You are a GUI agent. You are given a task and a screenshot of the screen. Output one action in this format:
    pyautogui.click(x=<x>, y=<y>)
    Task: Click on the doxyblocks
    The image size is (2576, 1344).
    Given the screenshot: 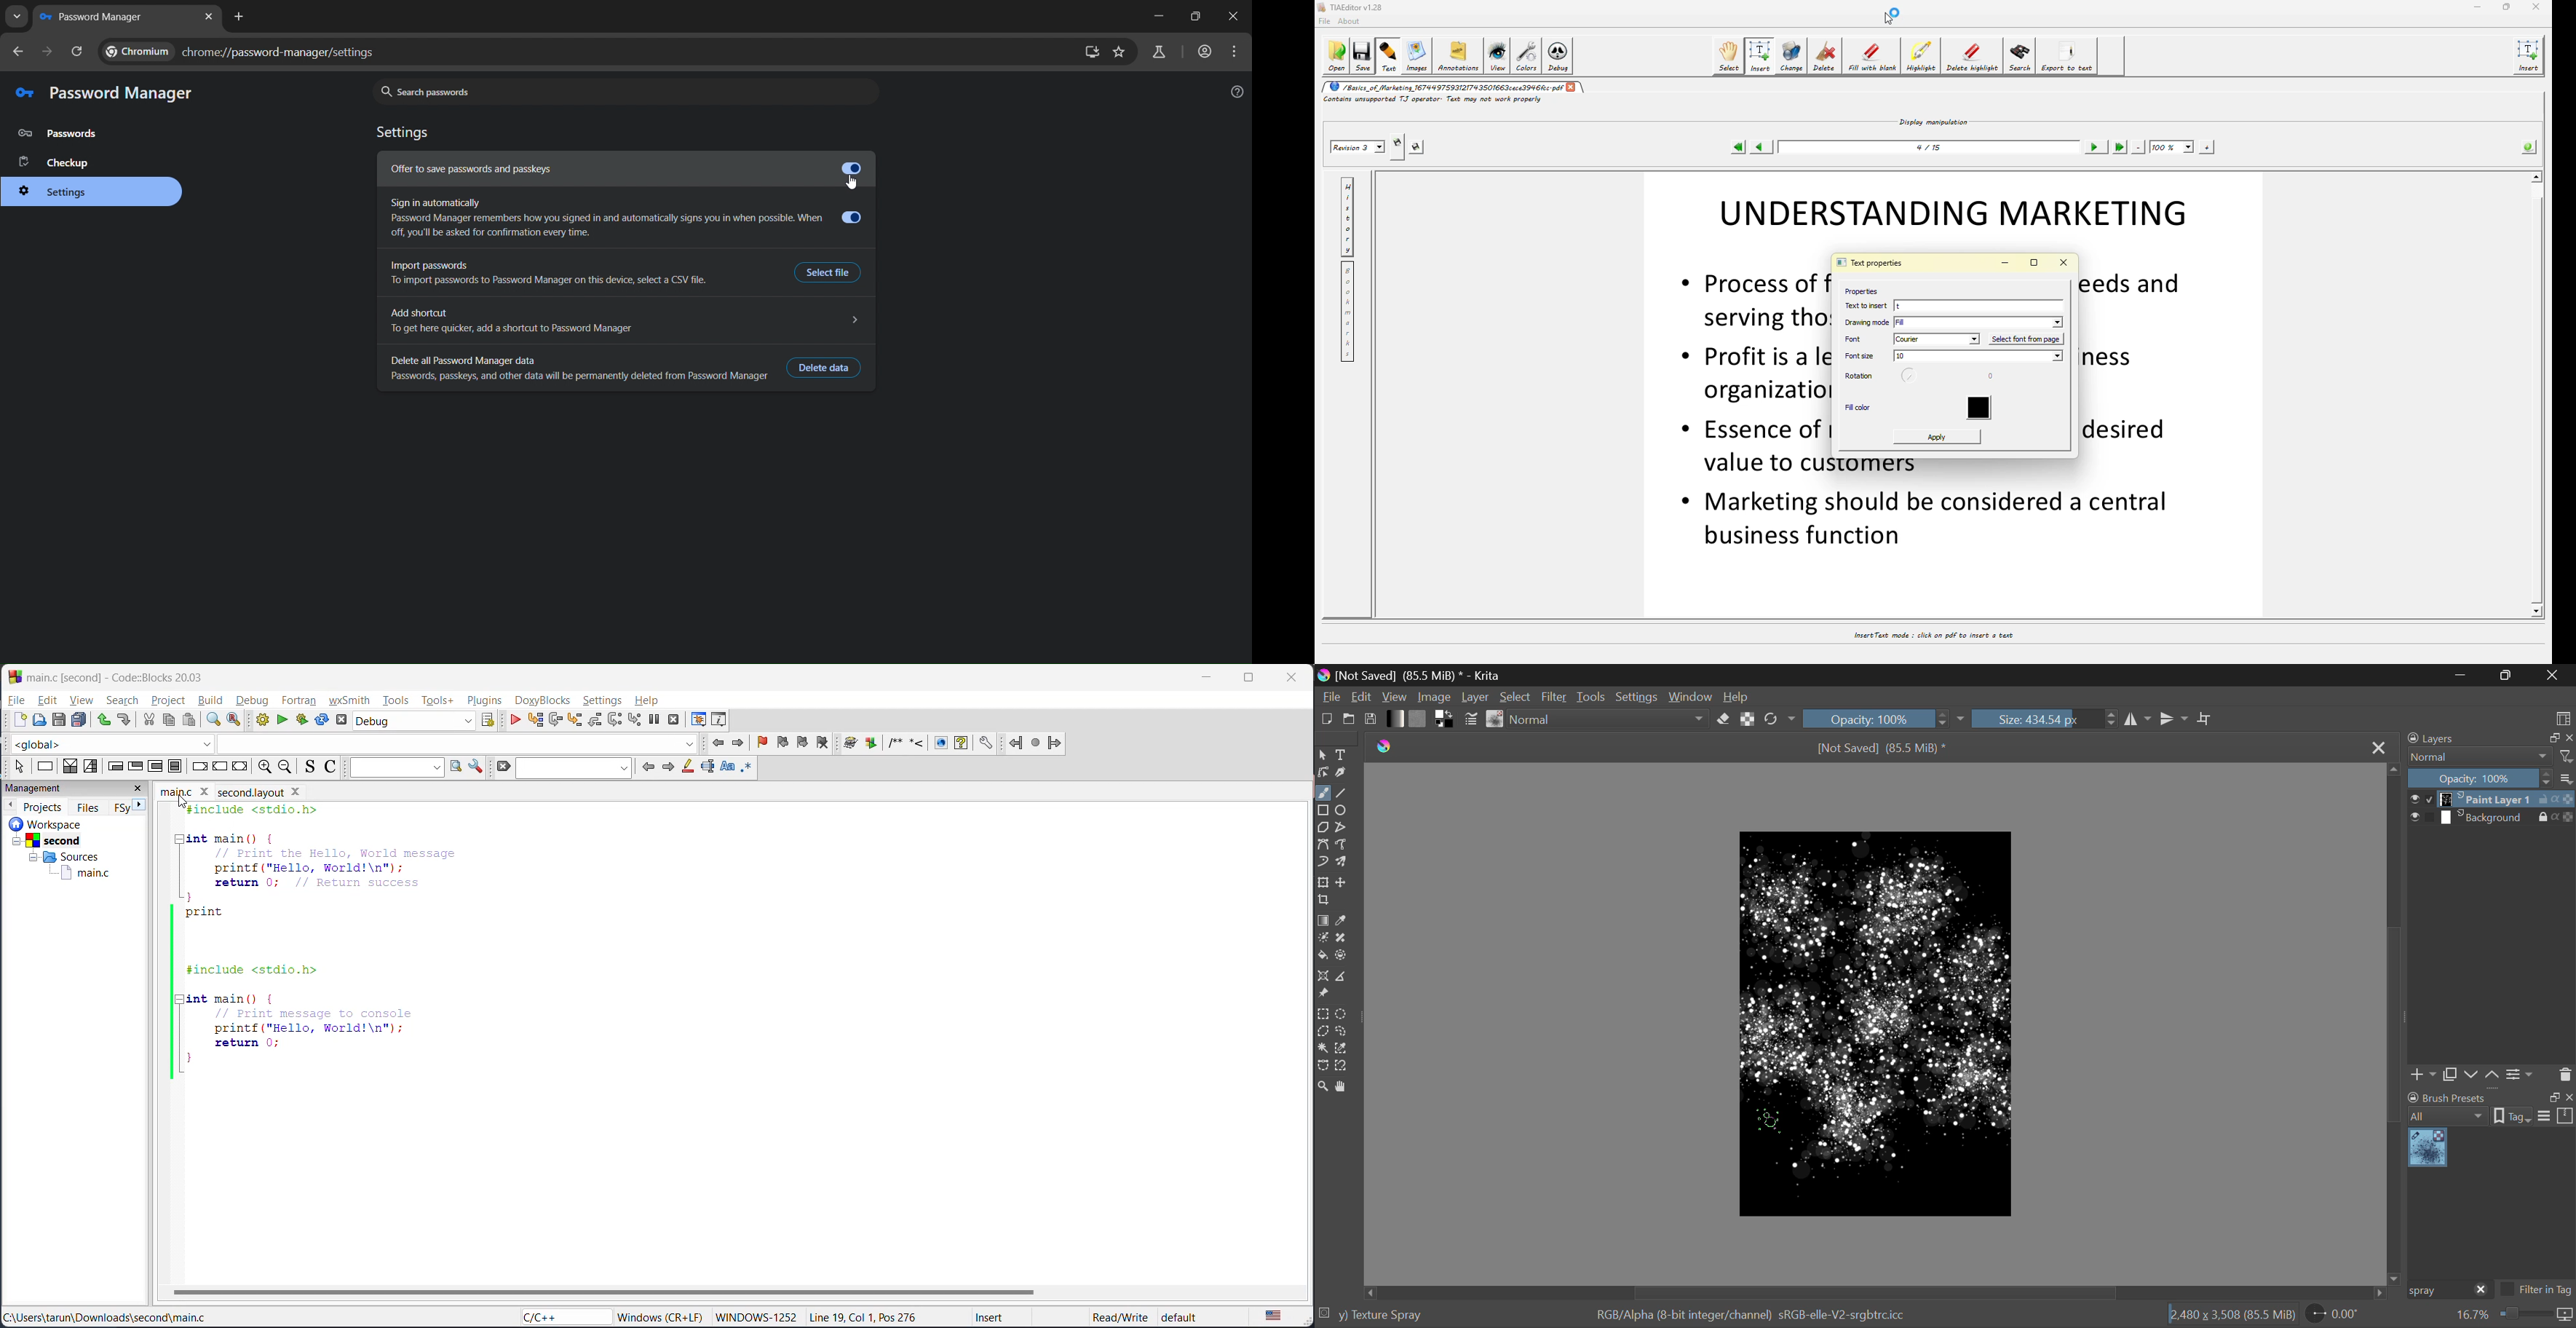 What is the action you would take?
    pyautogui.click(x=544, y=700)
    